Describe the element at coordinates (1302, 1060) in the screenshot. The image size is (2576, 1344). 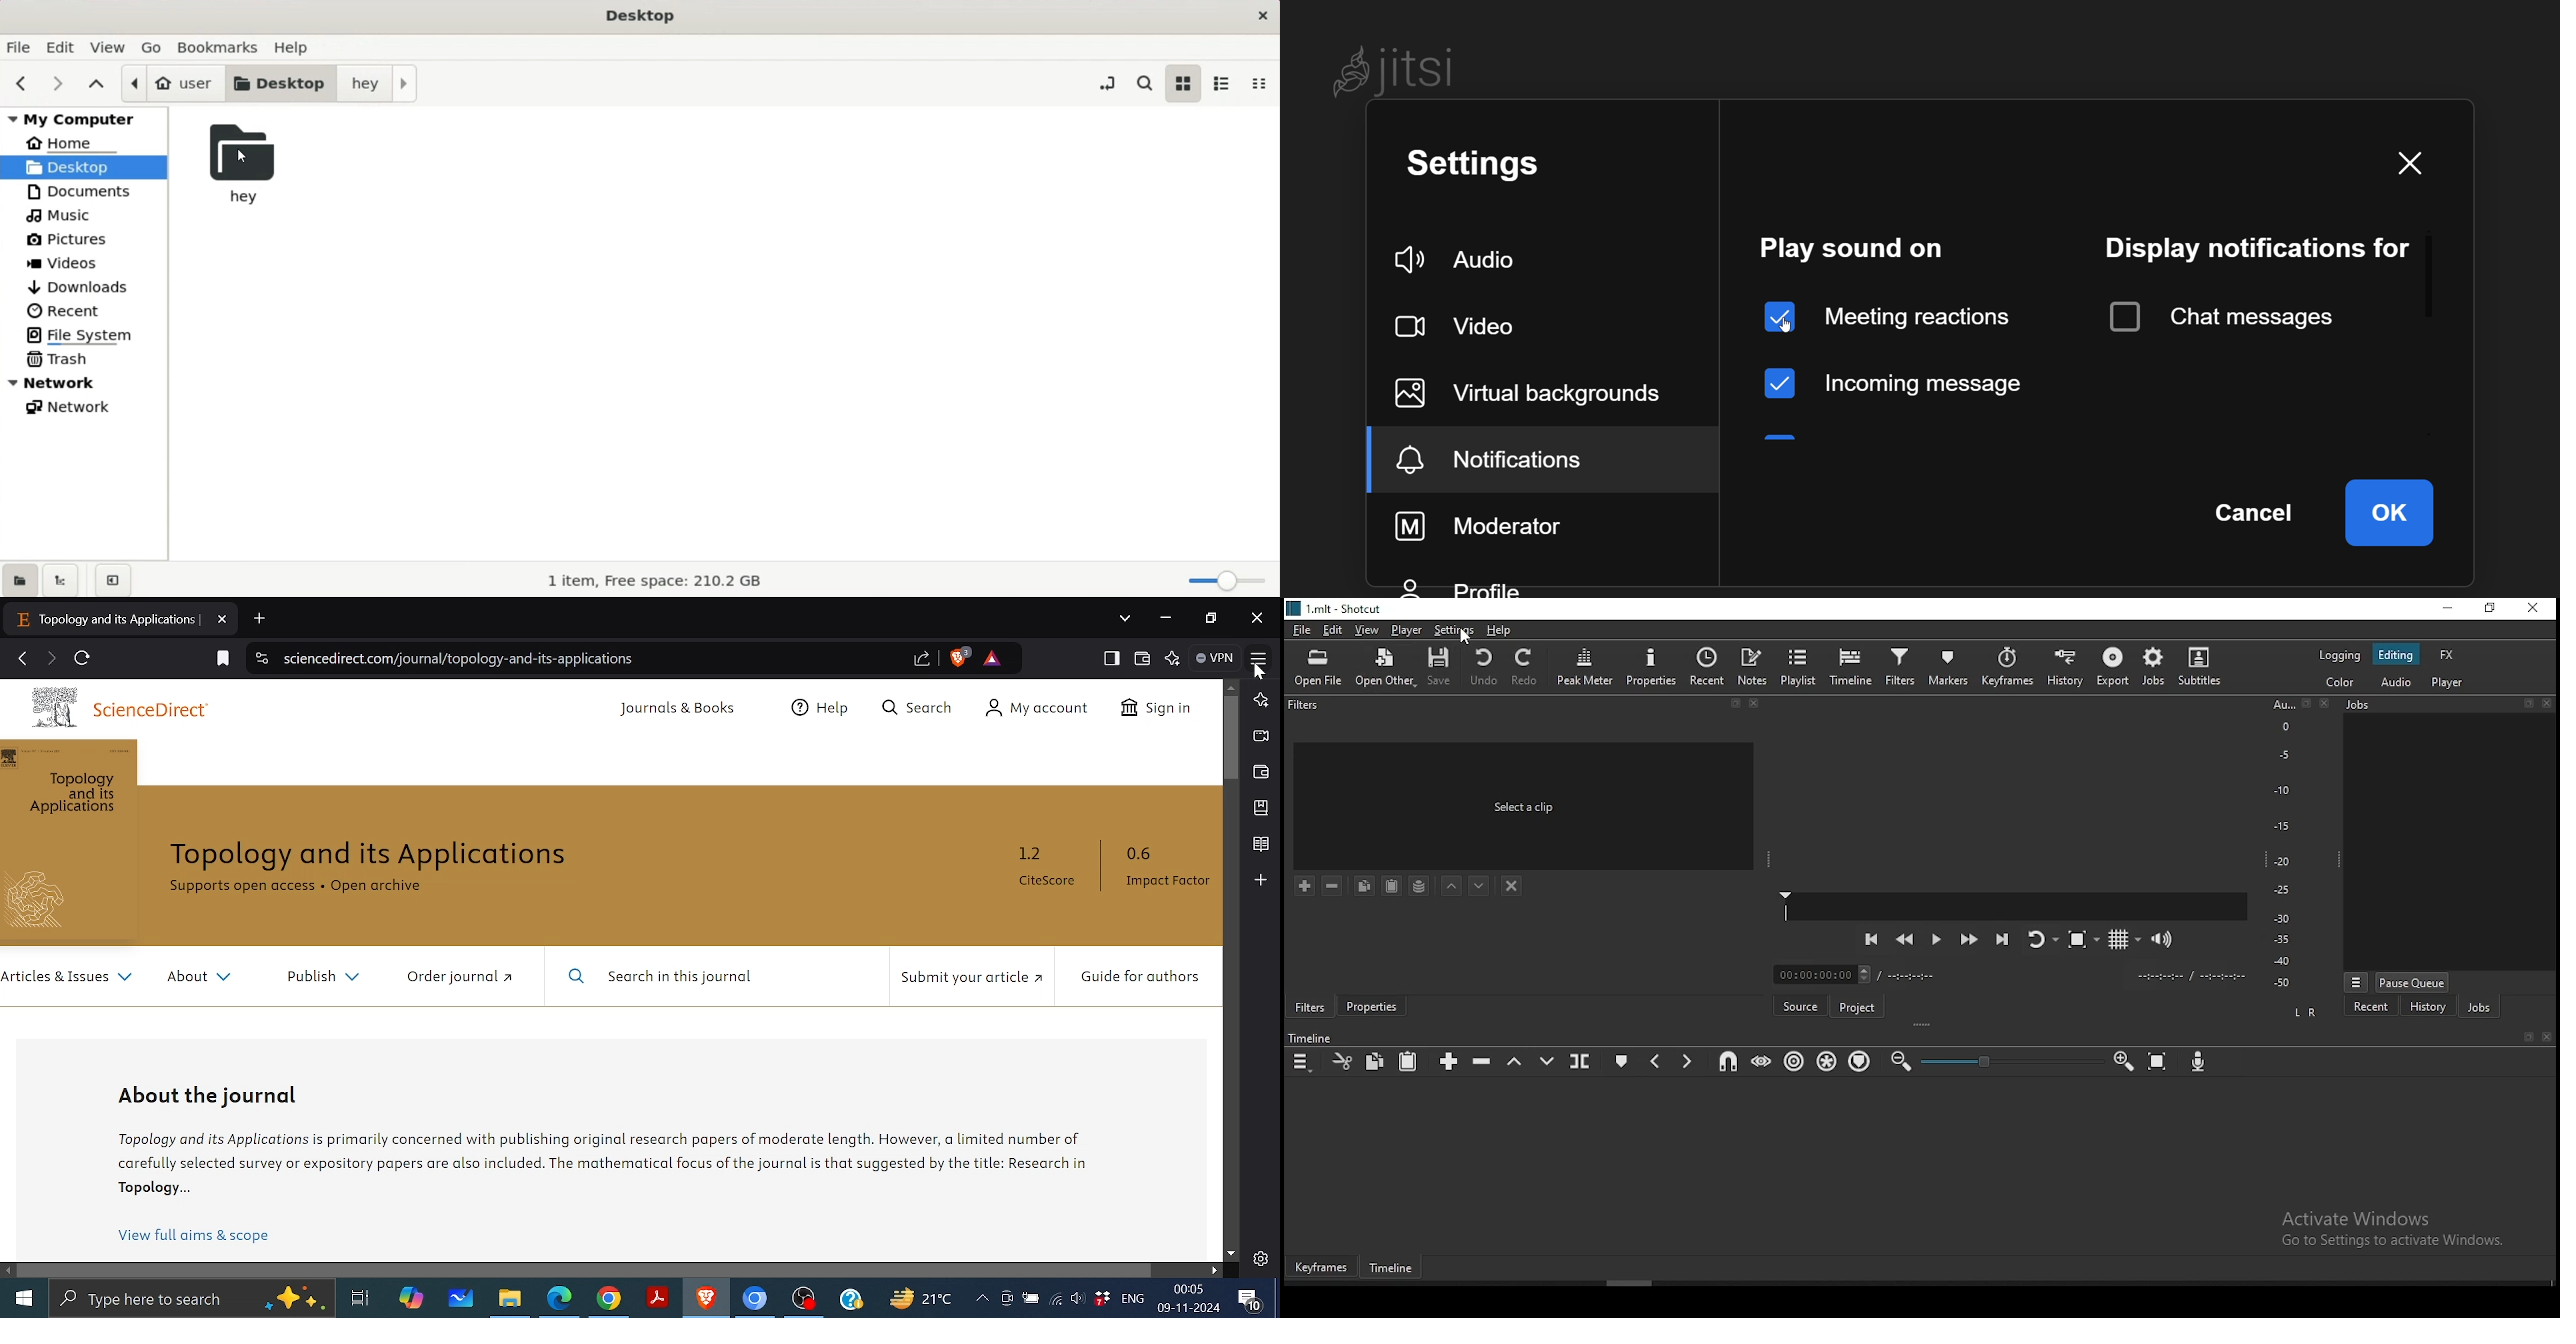
I see `timeline menu` at that location.